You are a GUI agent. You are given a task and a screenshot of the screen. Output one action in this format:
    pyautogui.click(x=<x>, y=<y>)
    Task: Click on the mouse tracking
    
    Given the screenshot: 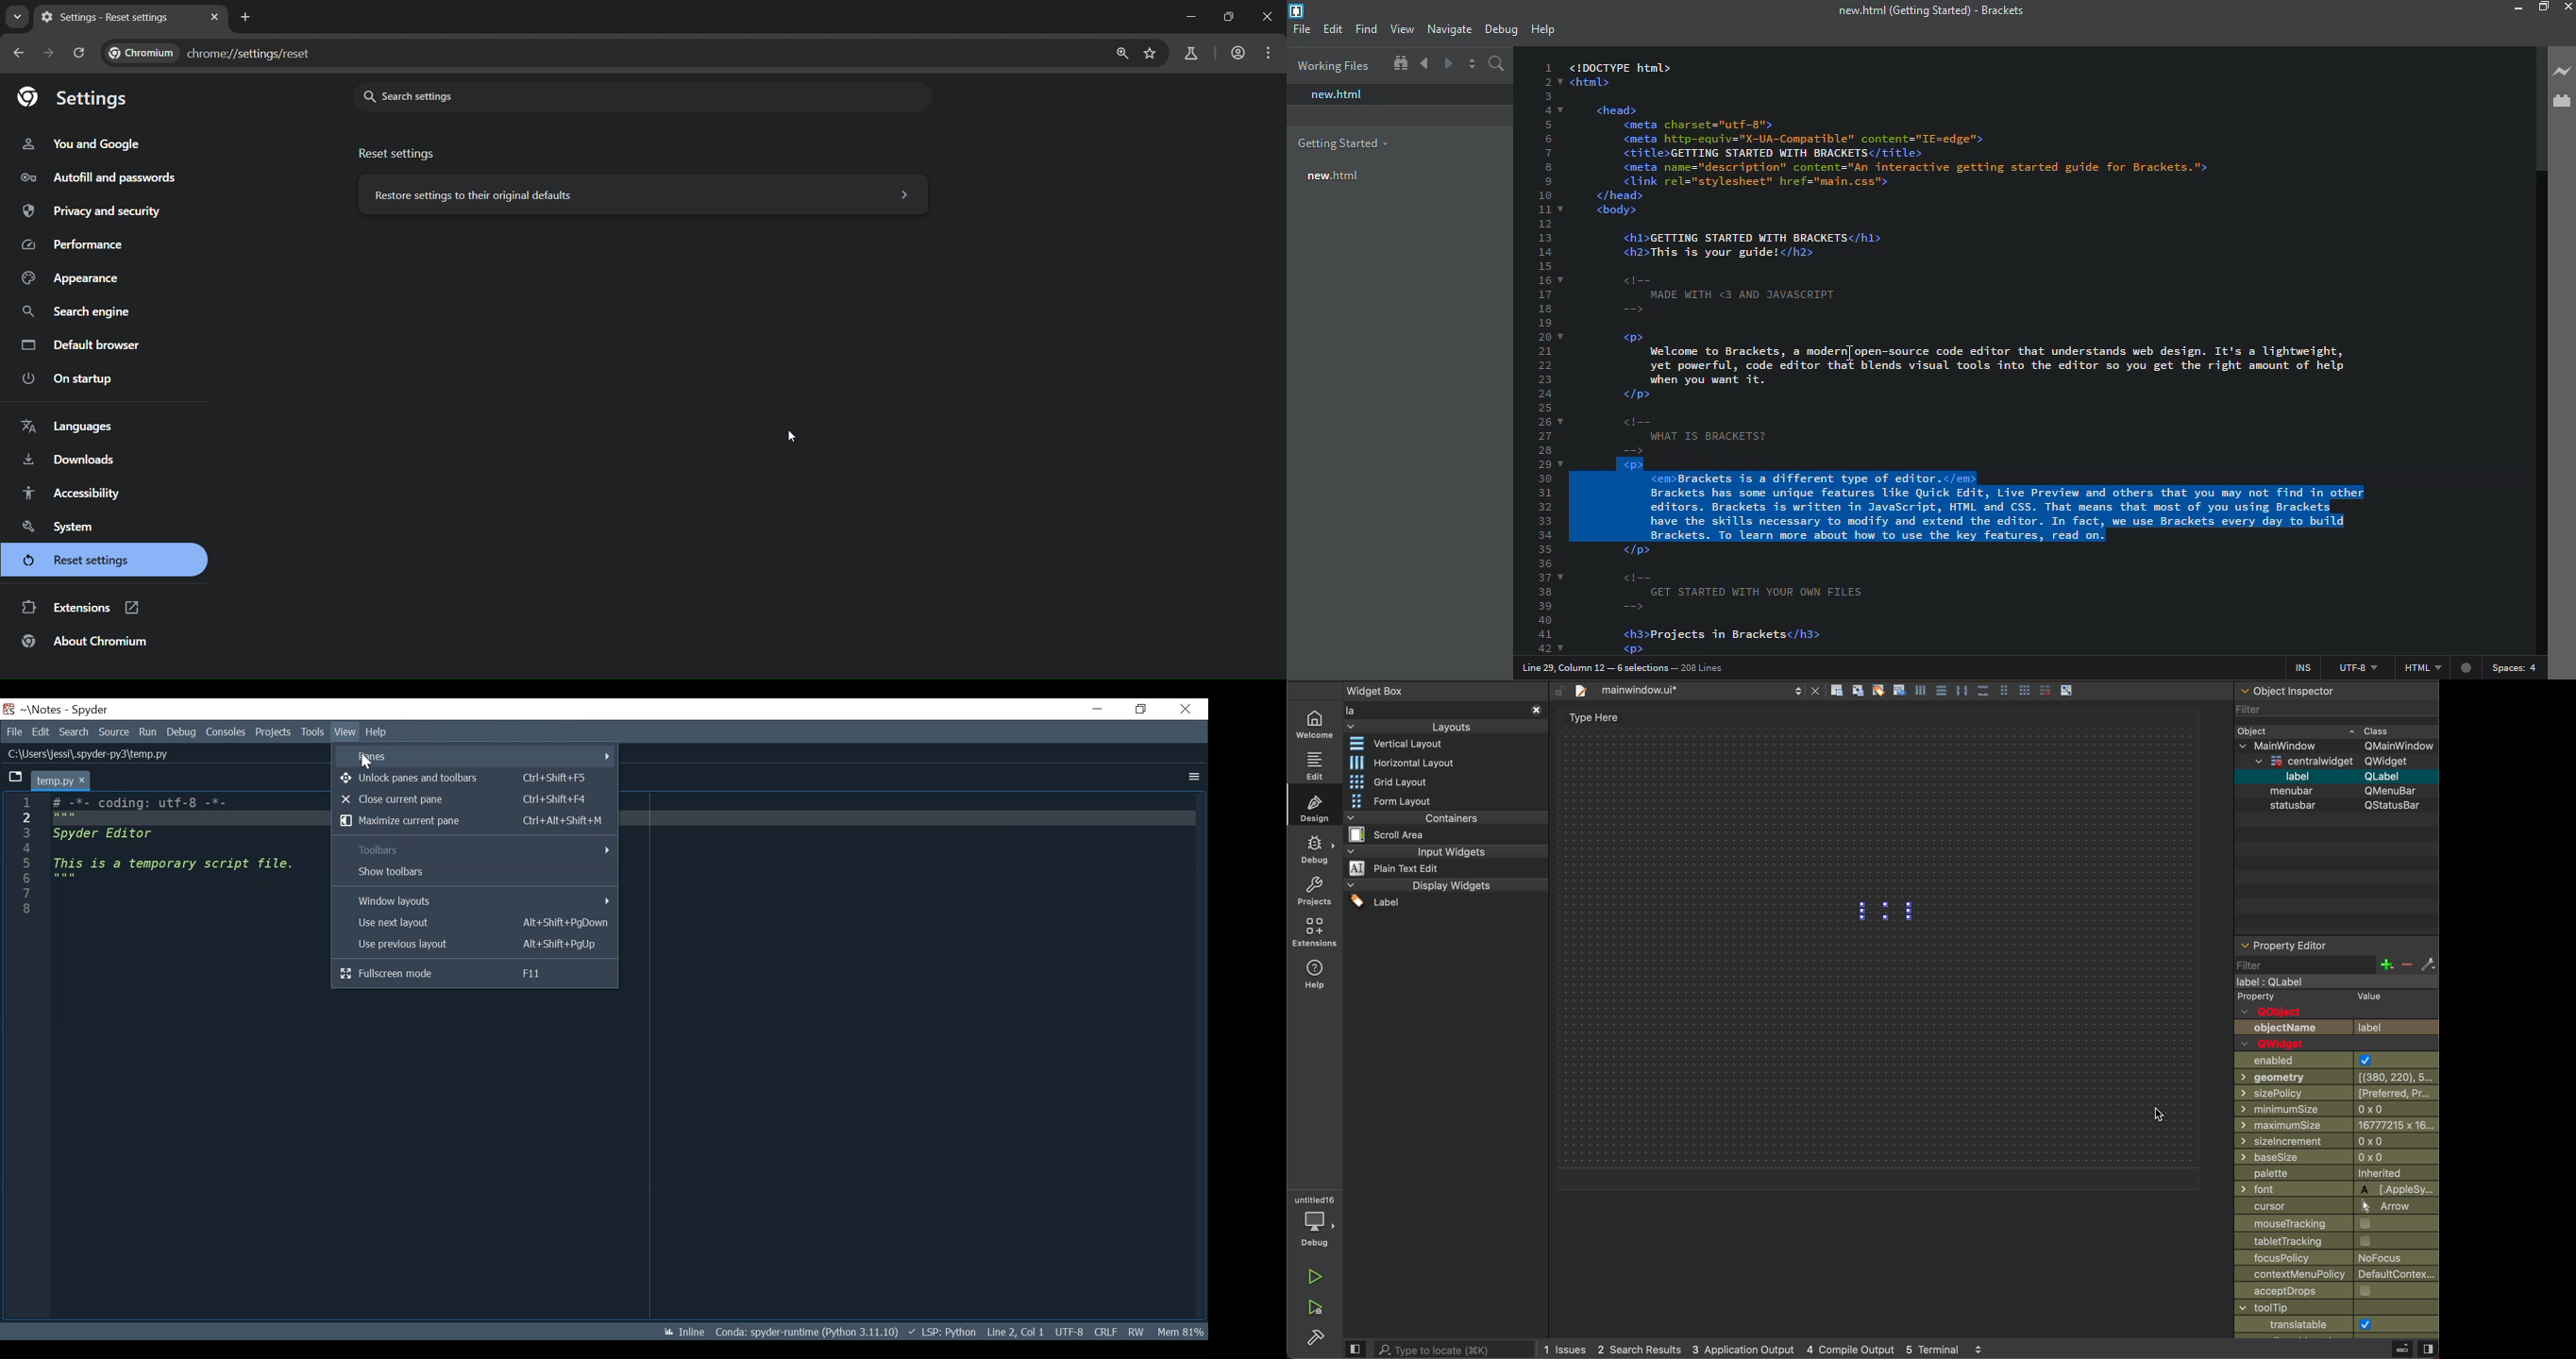 What is the action you would take?
    pyautogui.click(x=2324, y=1224)
    